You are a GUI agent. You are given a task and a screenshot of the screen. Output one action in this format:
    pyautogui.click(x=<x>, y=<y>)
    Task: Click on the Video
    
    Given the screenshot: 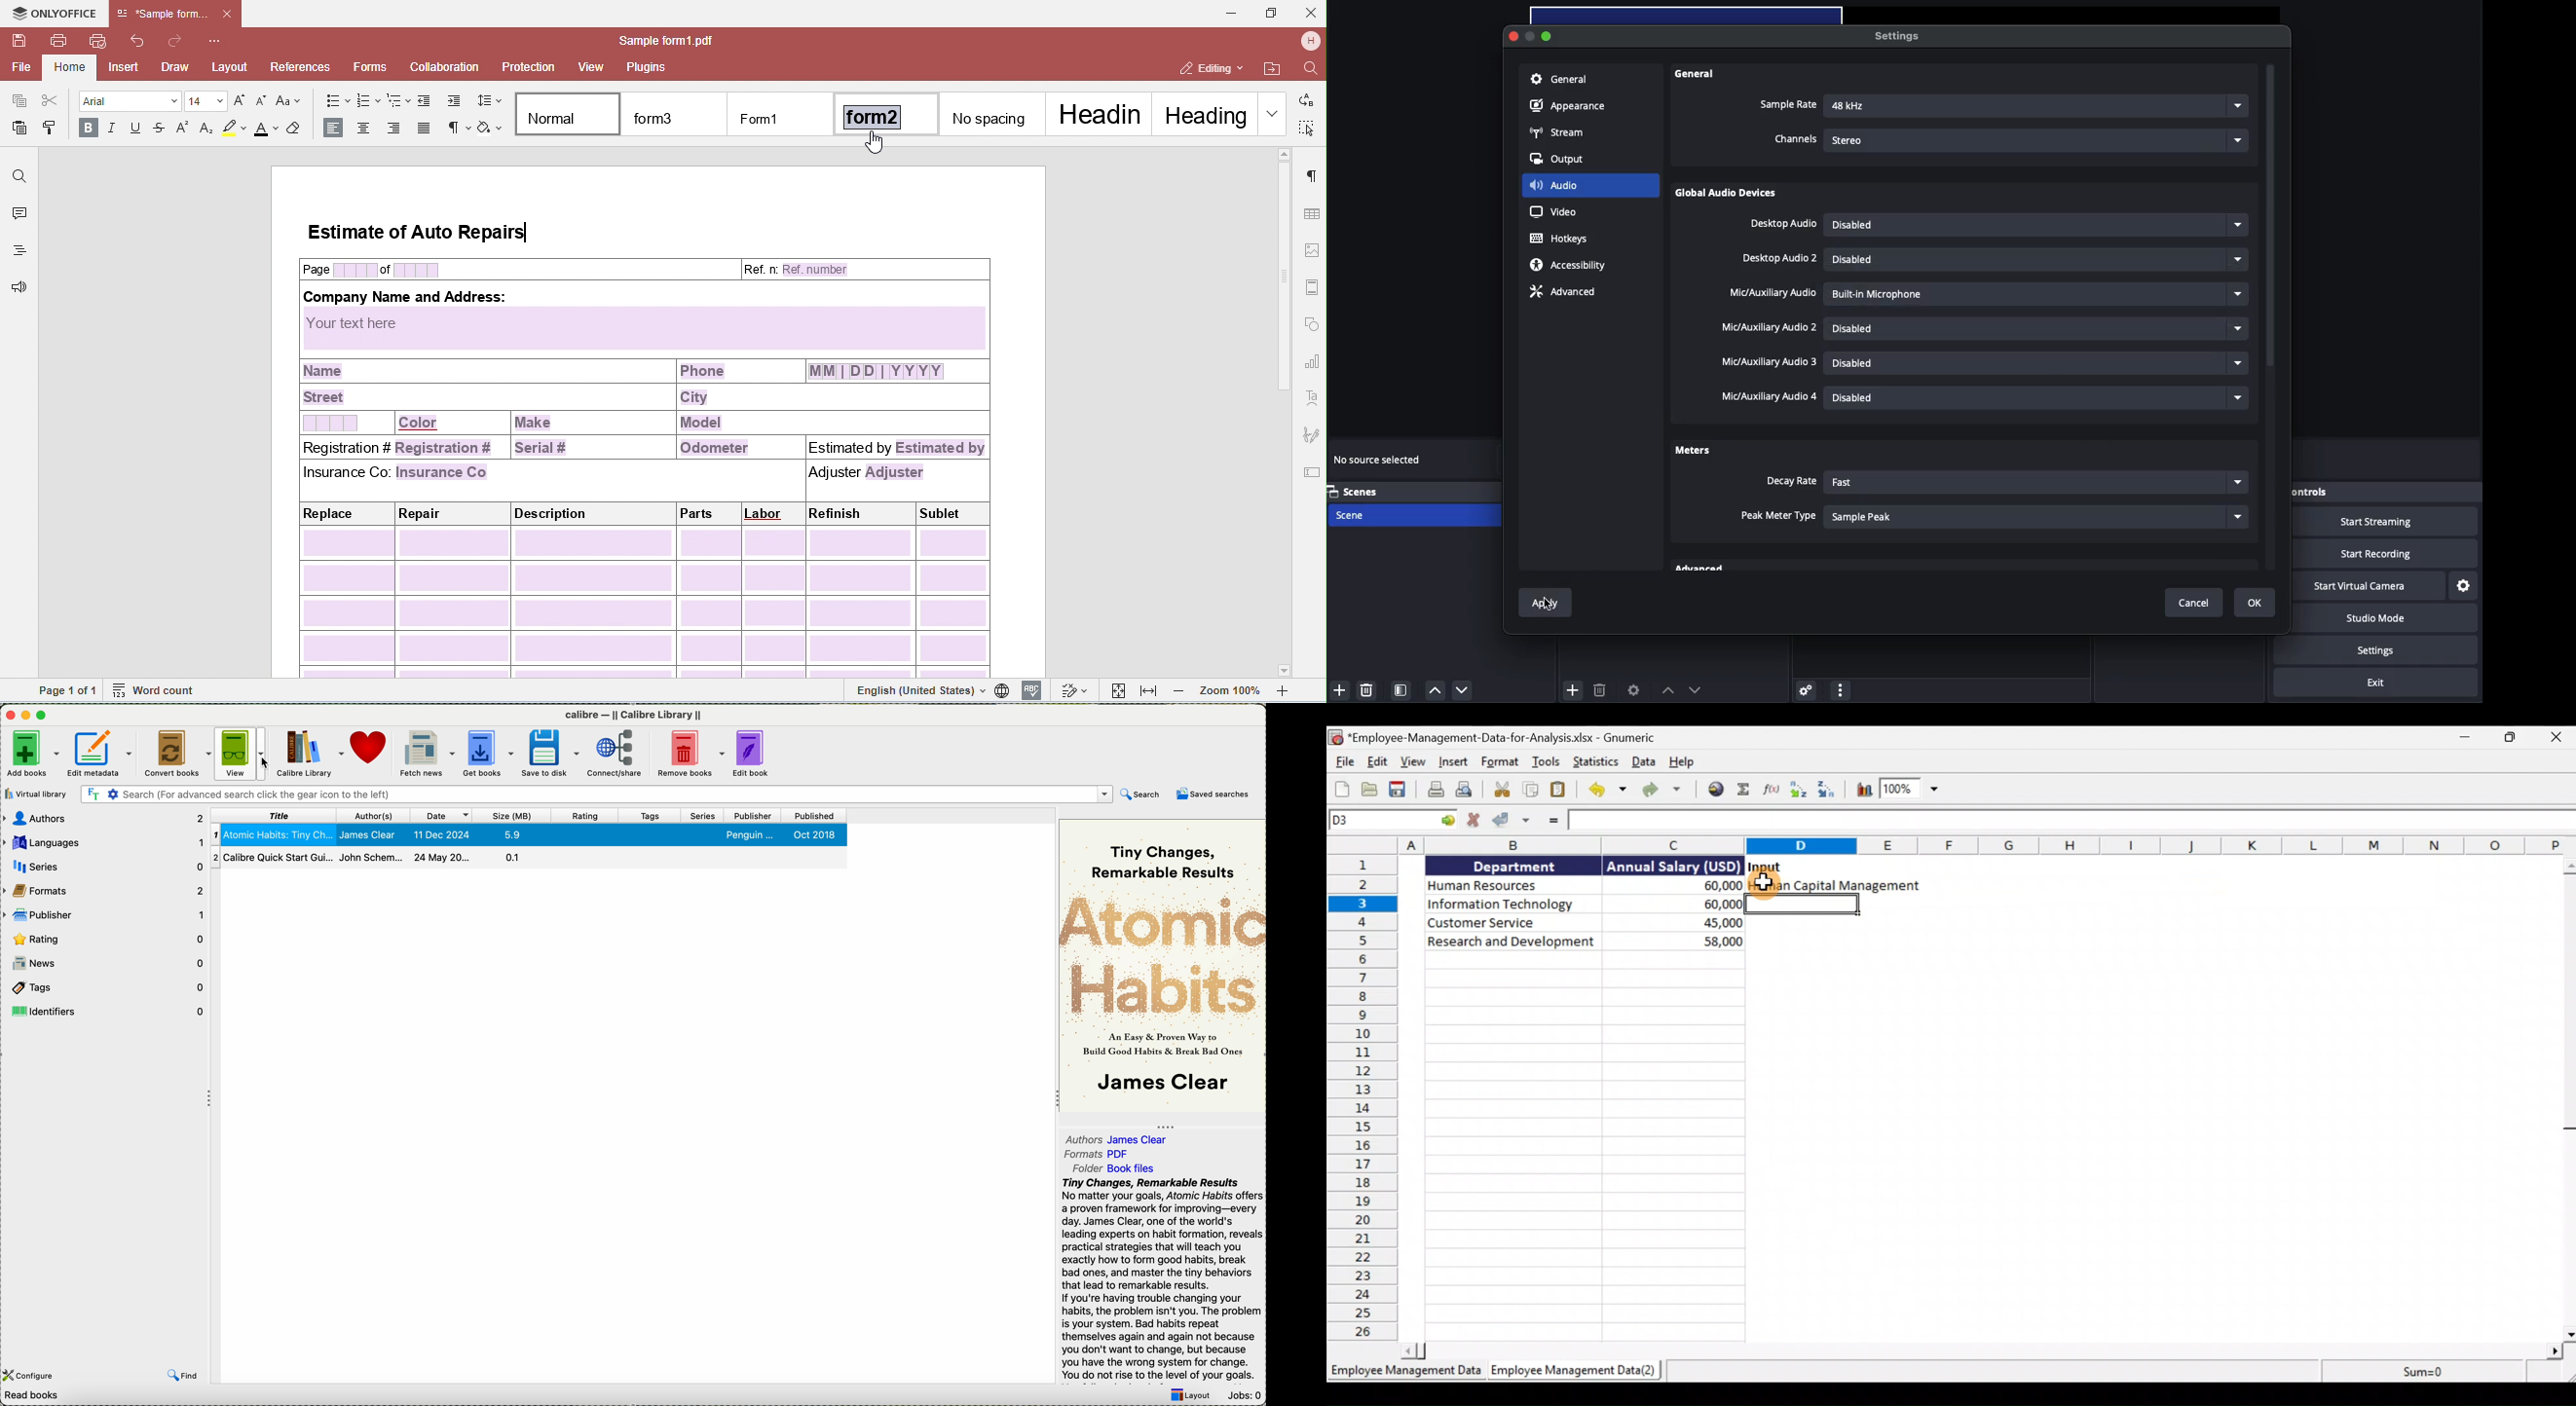 What is the action you would take?
    pyautogui.click(x=1553, y=212)
    